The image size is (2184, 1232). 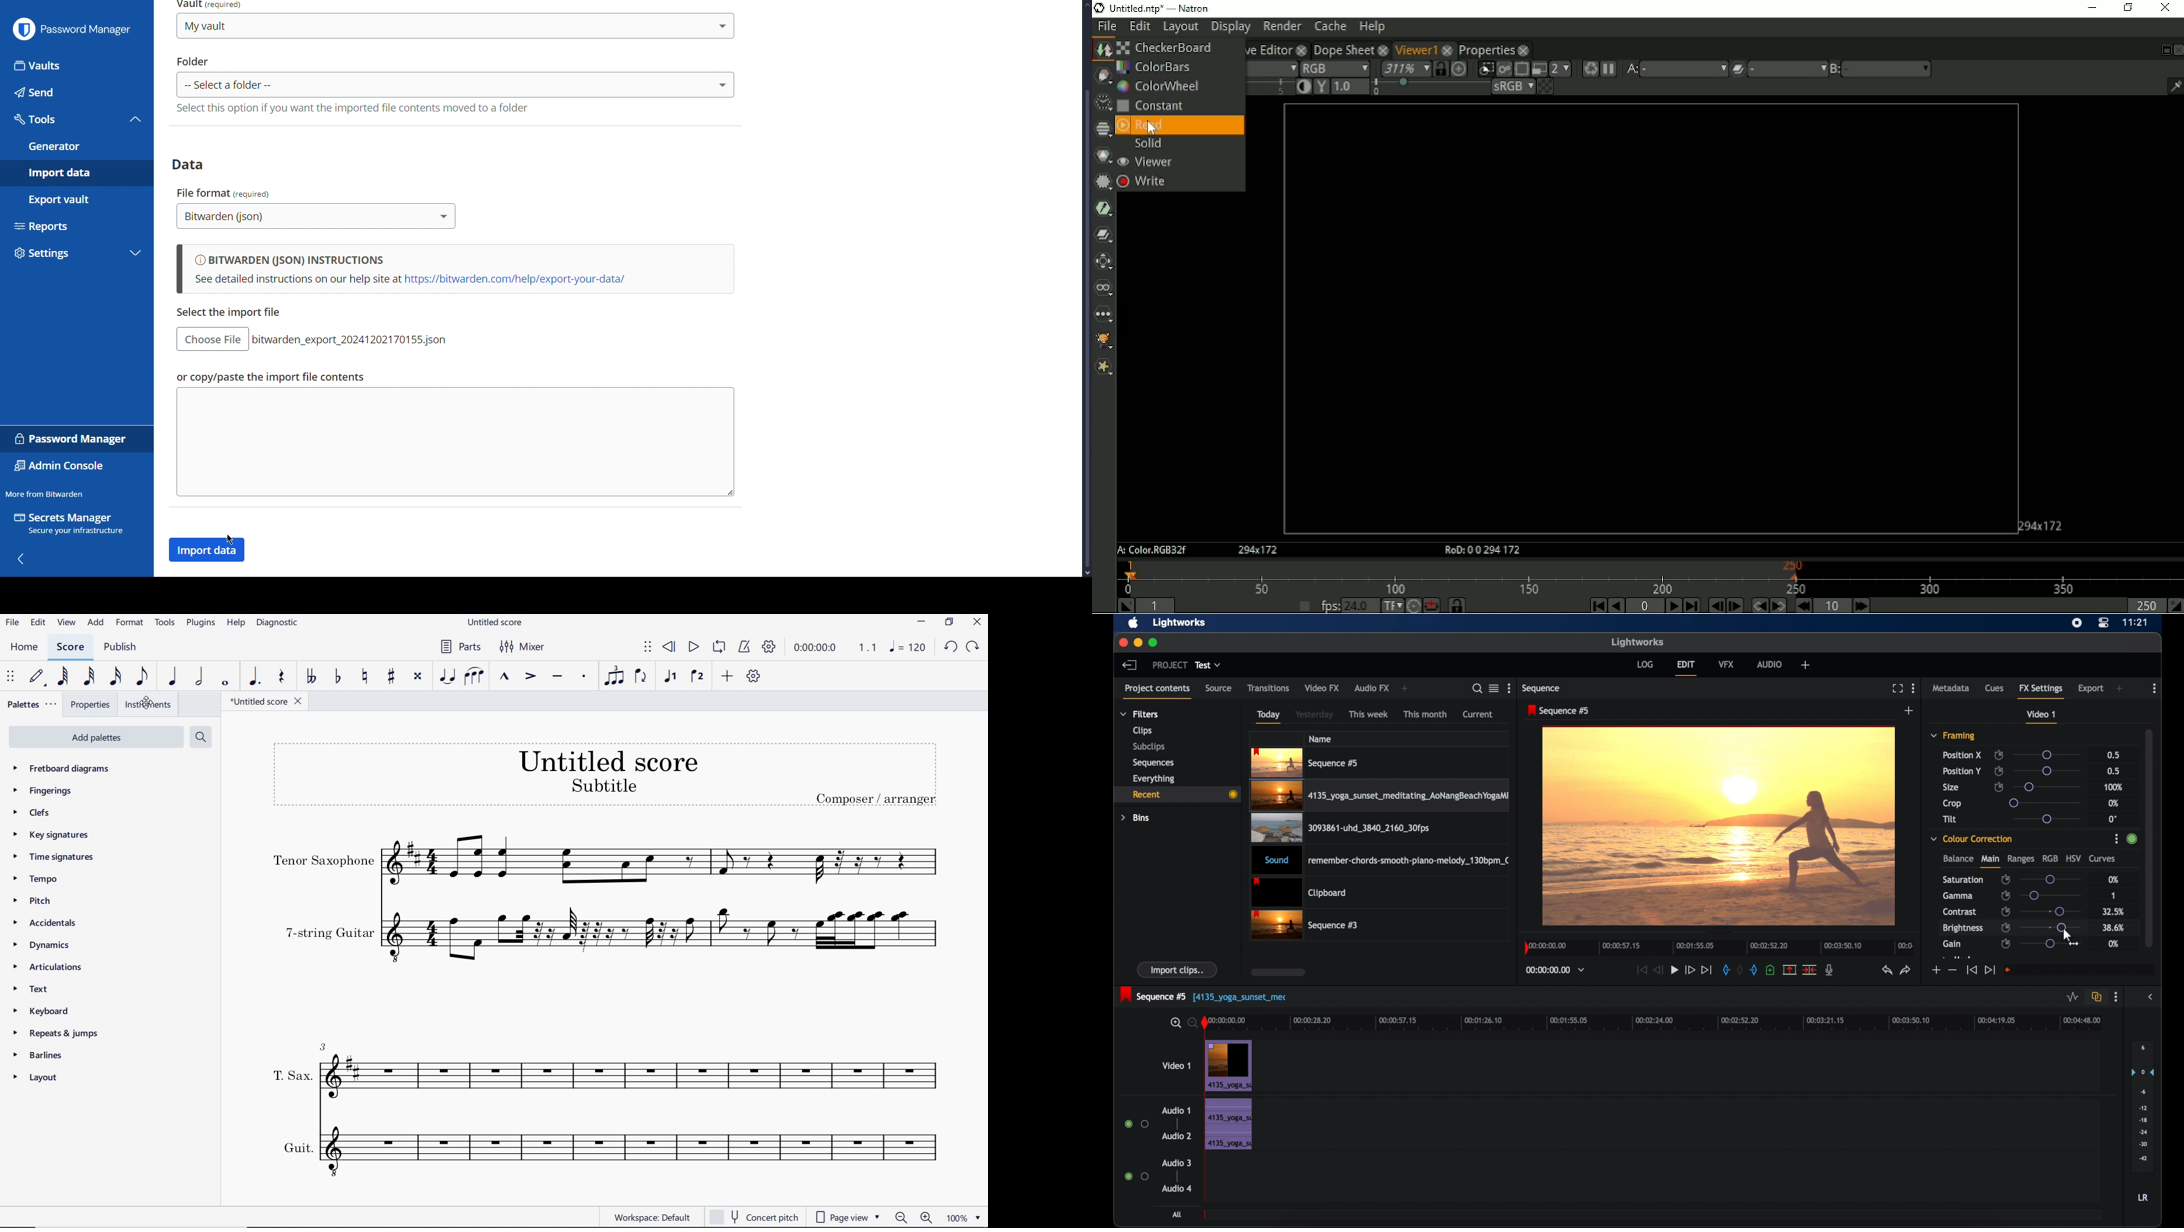 What do you see at coordinates (278, 623) in the screenshot?
I see `DIAGNOSTIC` at bounding box center [278, 623].